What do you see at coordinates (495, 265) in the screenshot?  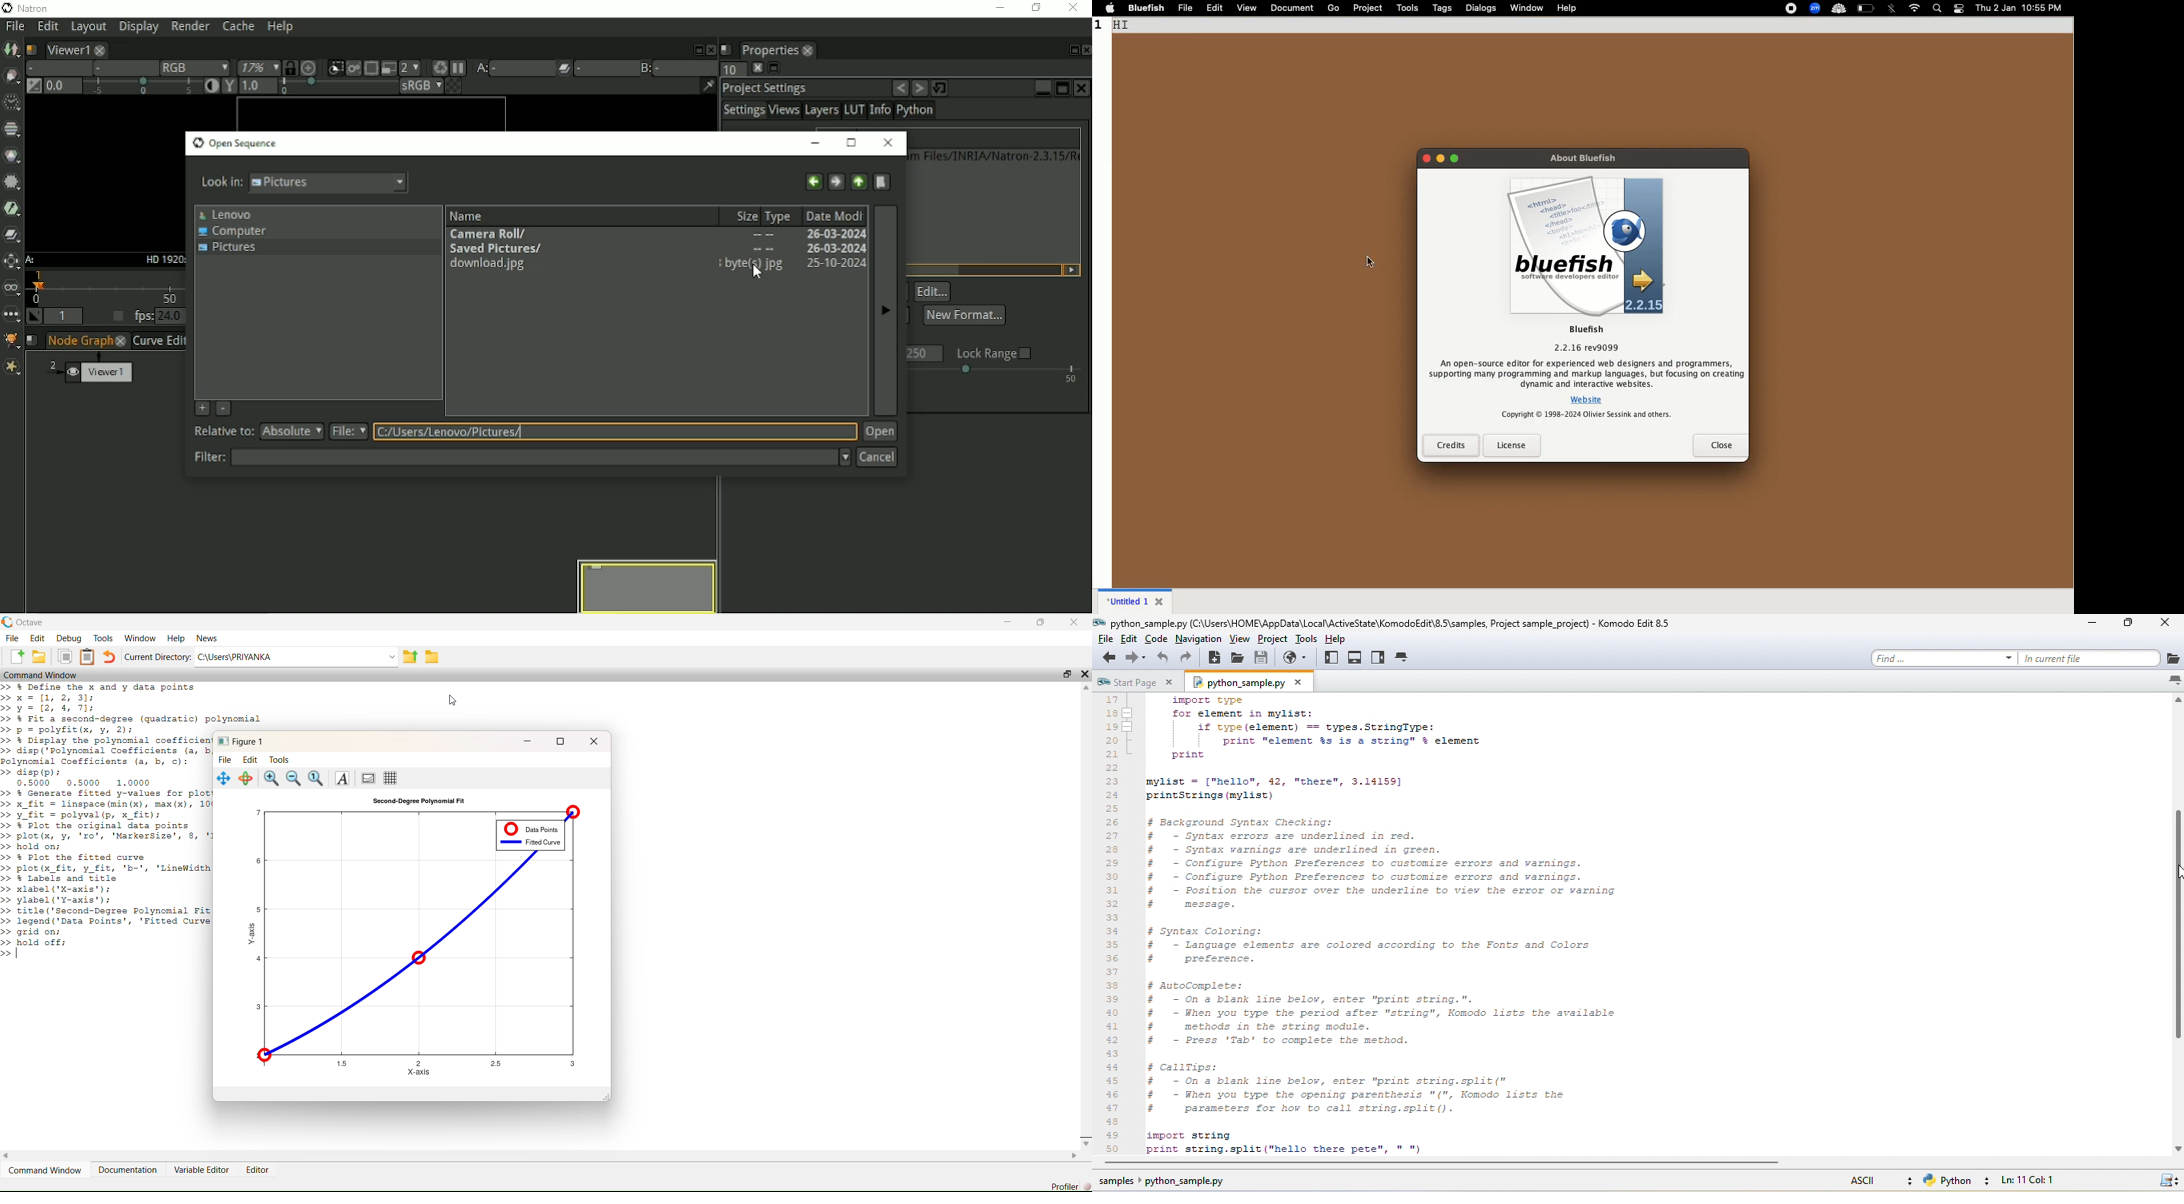 I see `download.jpg` at bounding box center [495, 265].